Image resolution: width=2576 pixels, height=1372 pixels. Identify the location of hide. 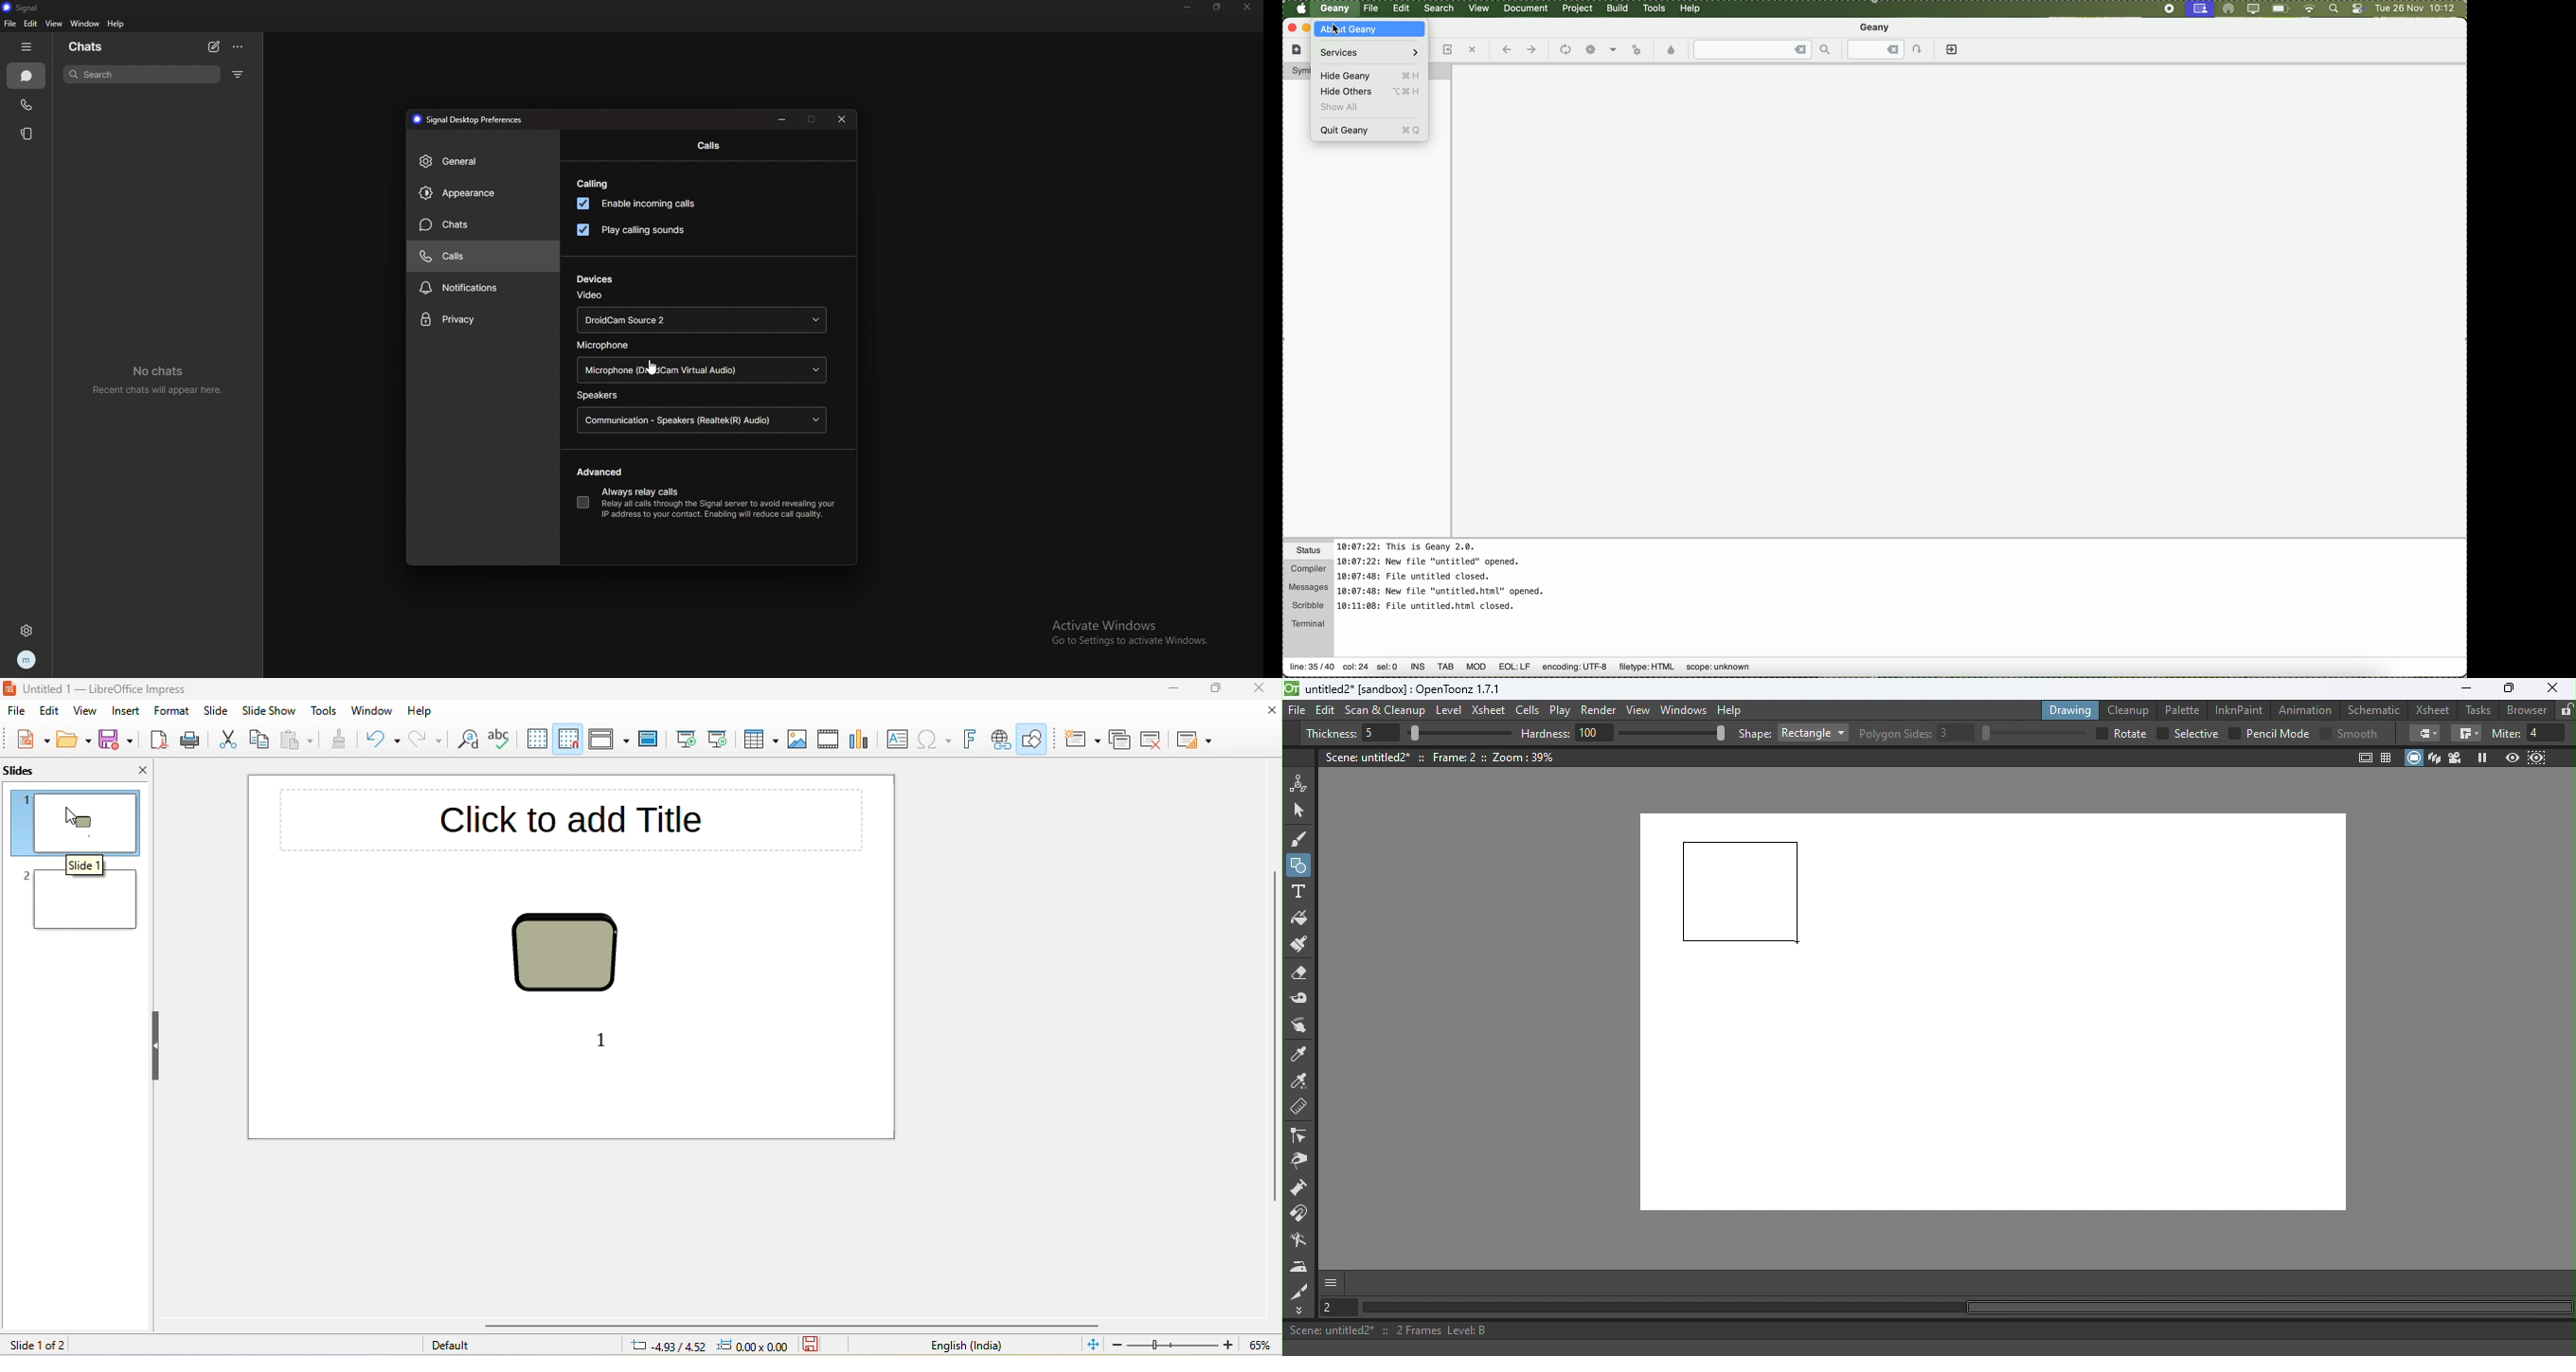
(158, 1047).